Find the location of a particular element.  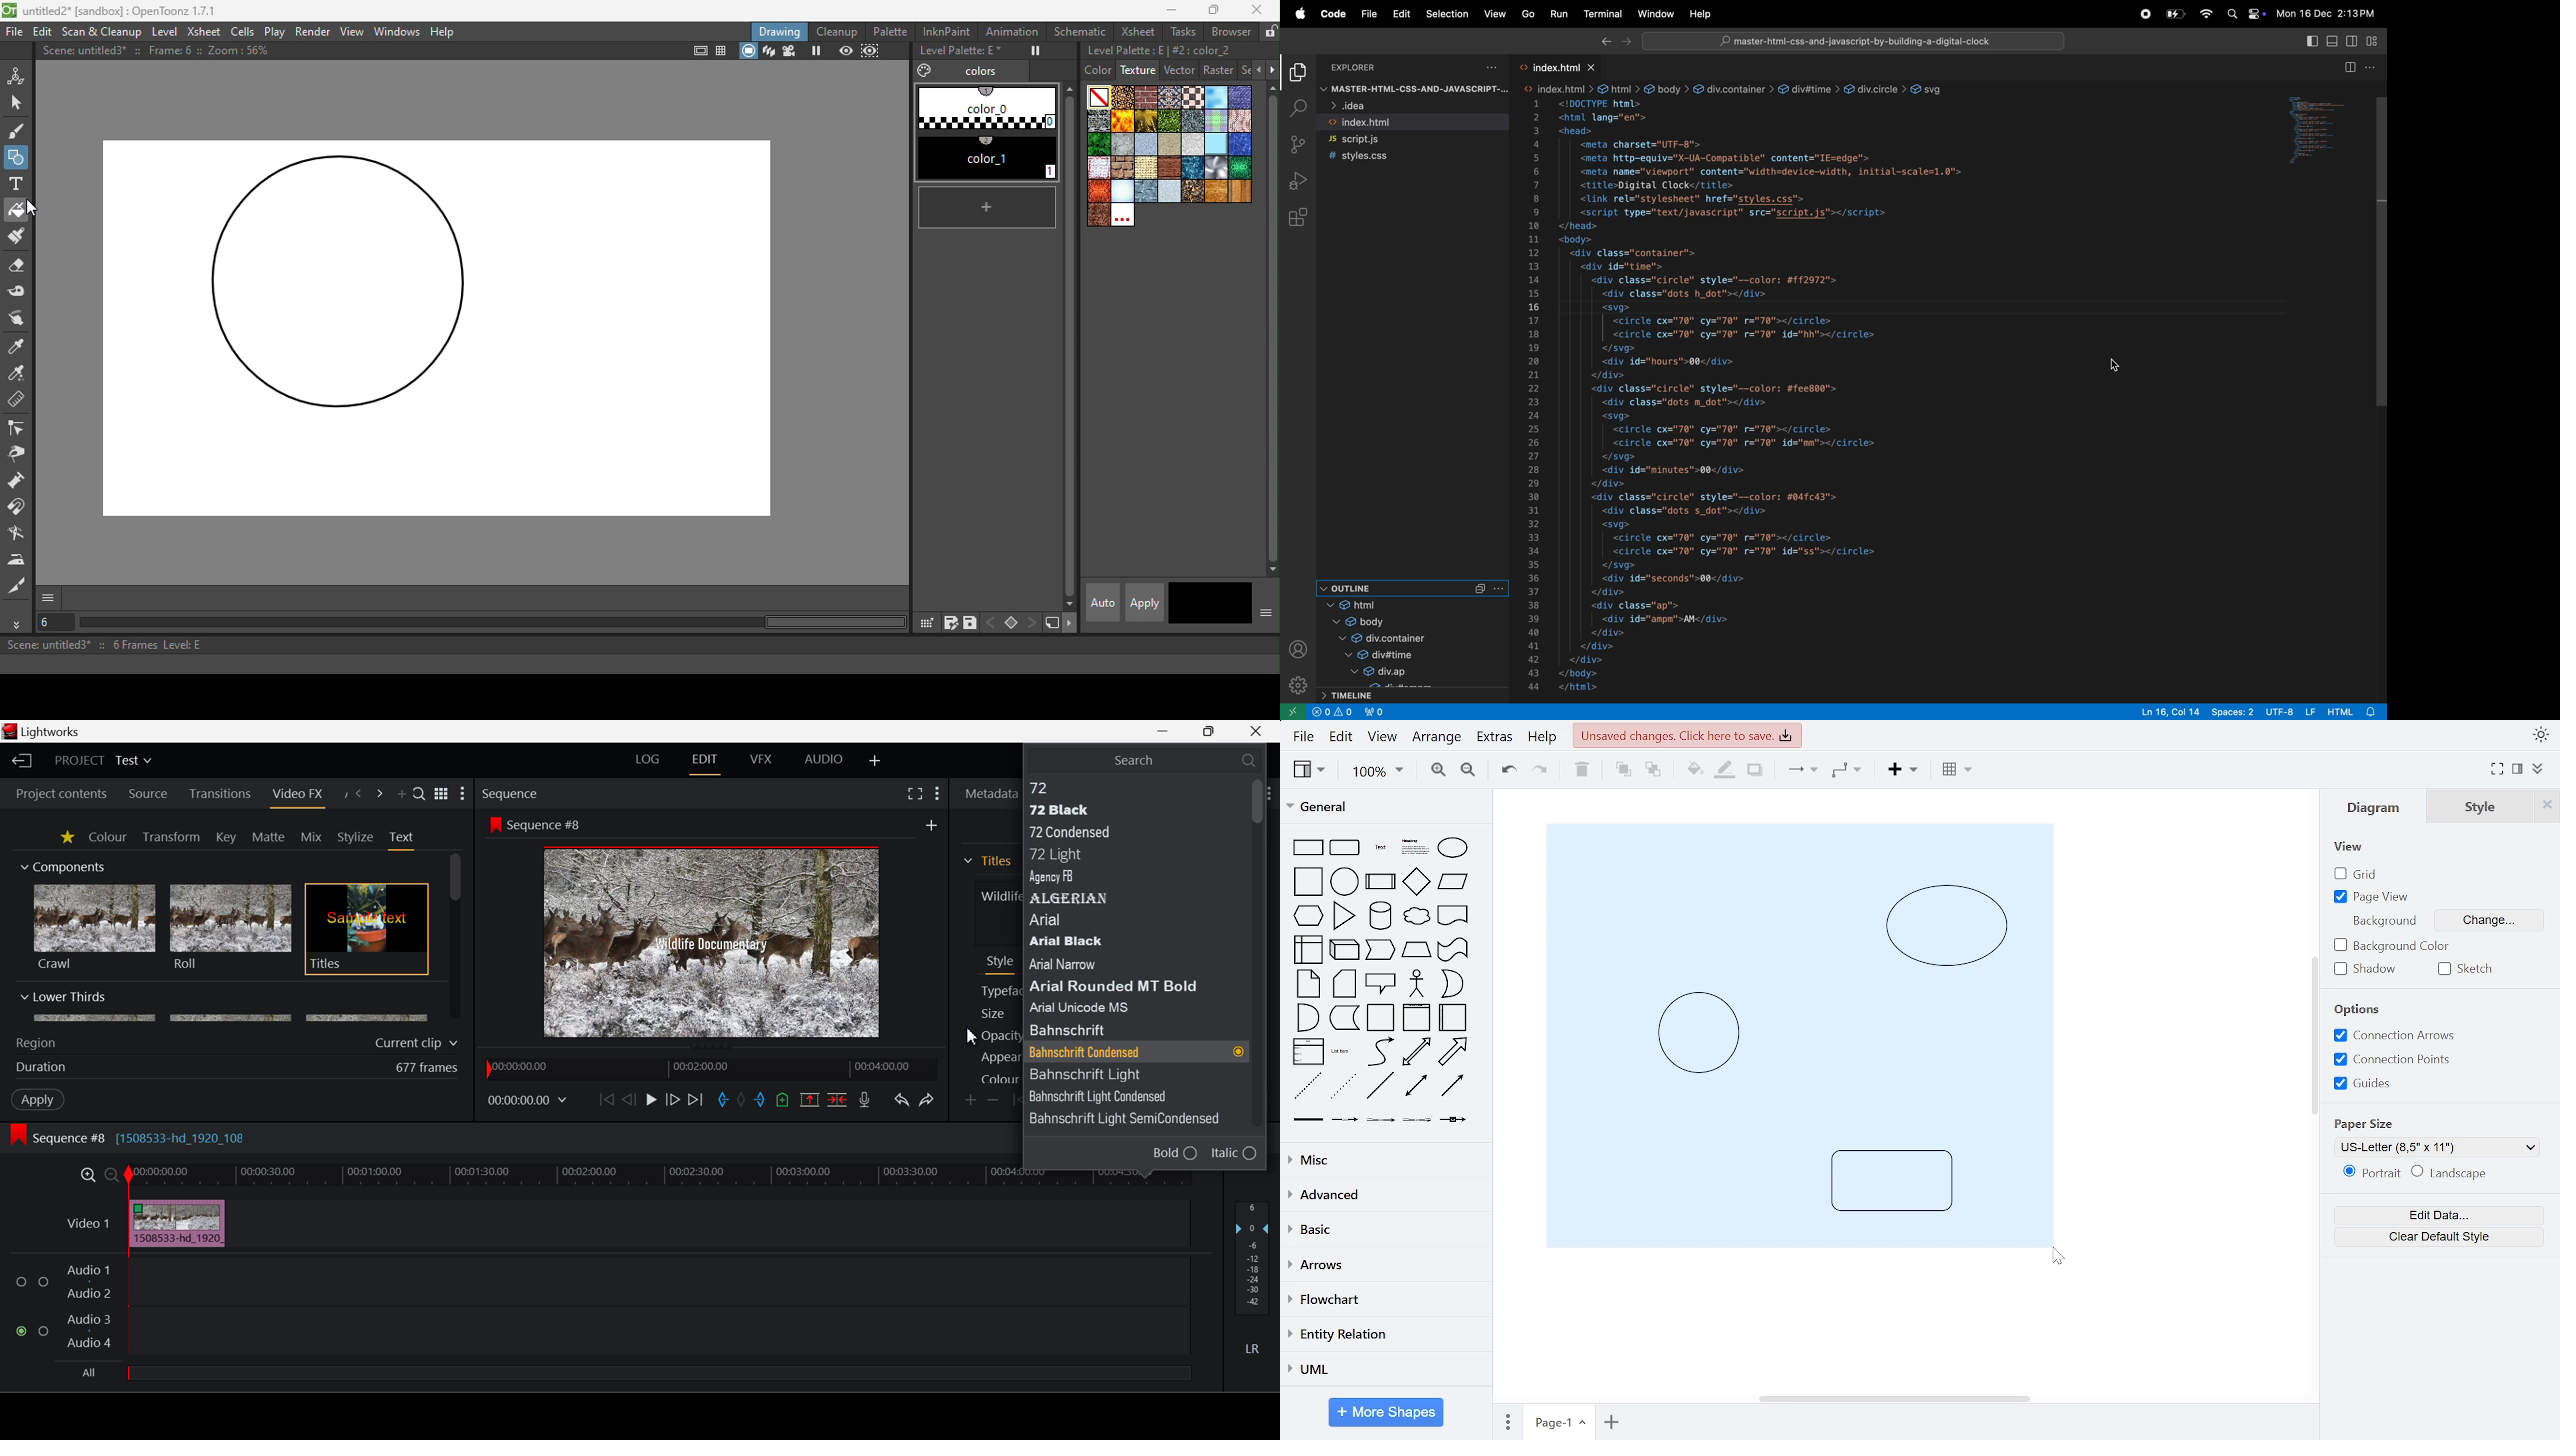

more shapes is located at coordinates (1388, 1412).